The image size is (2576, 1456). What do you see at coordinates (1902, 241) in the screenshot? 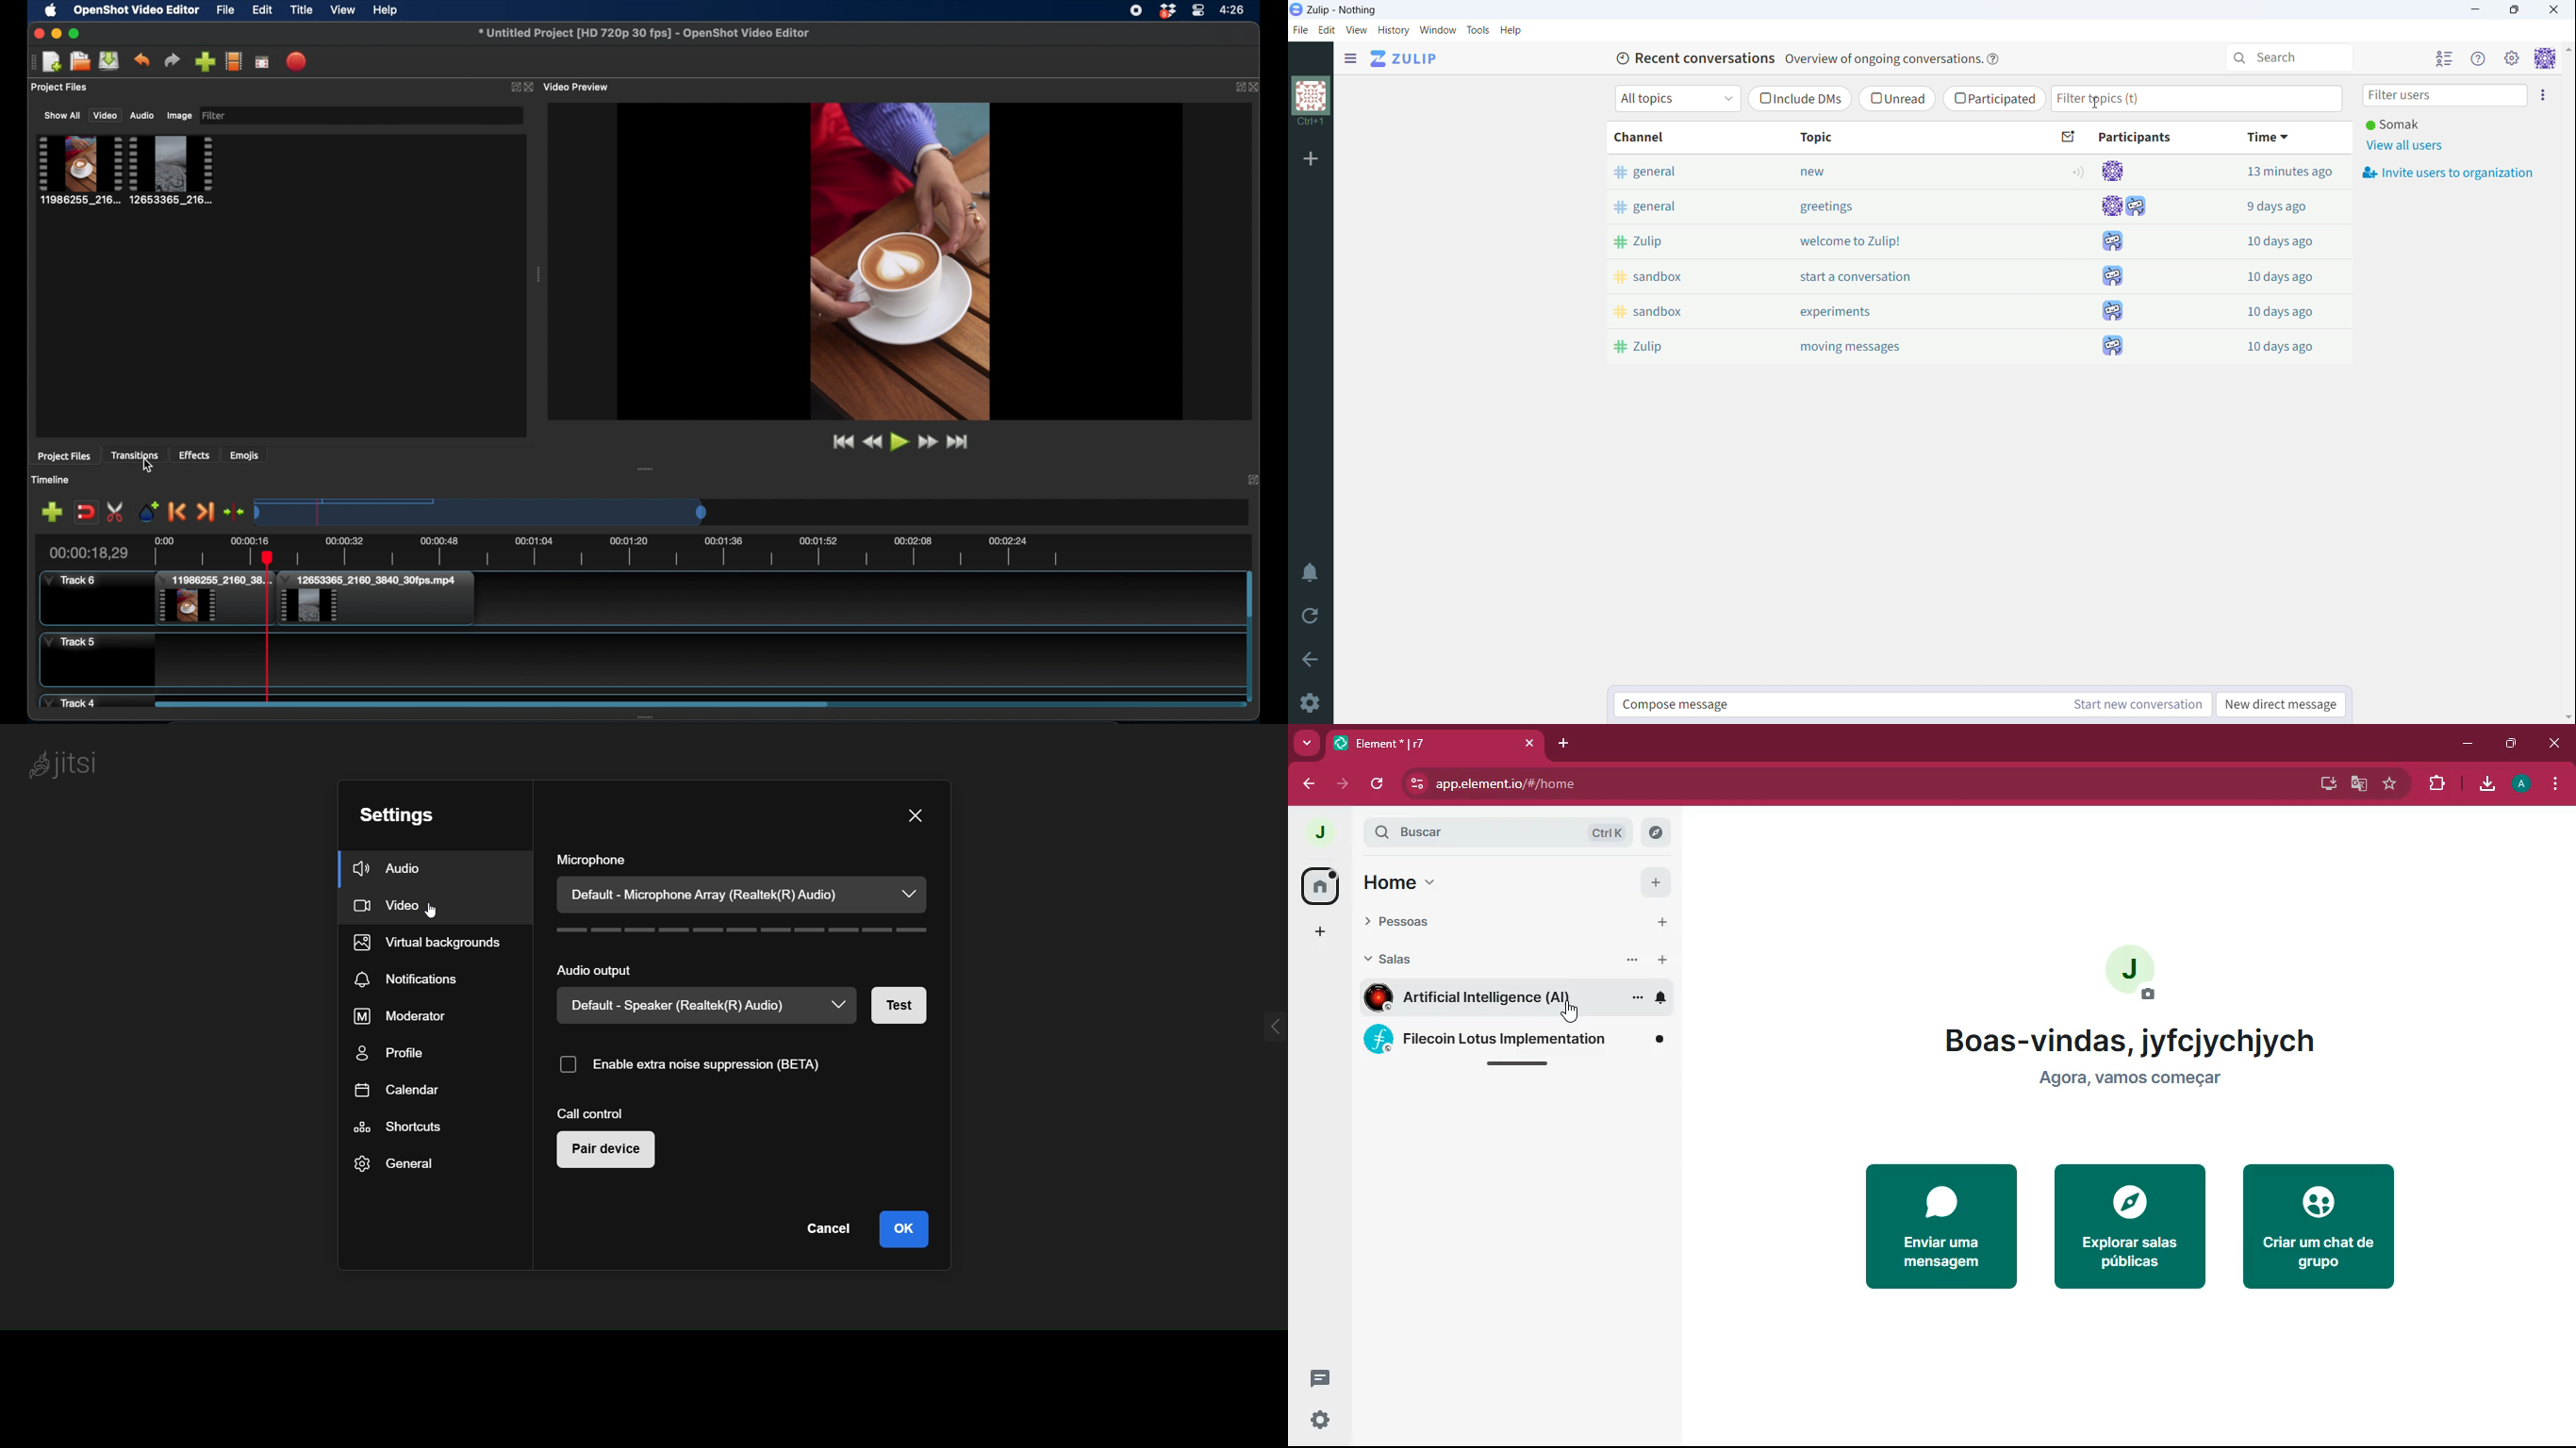
I see `welcome to zulip` at bounding box center [1902, 241].